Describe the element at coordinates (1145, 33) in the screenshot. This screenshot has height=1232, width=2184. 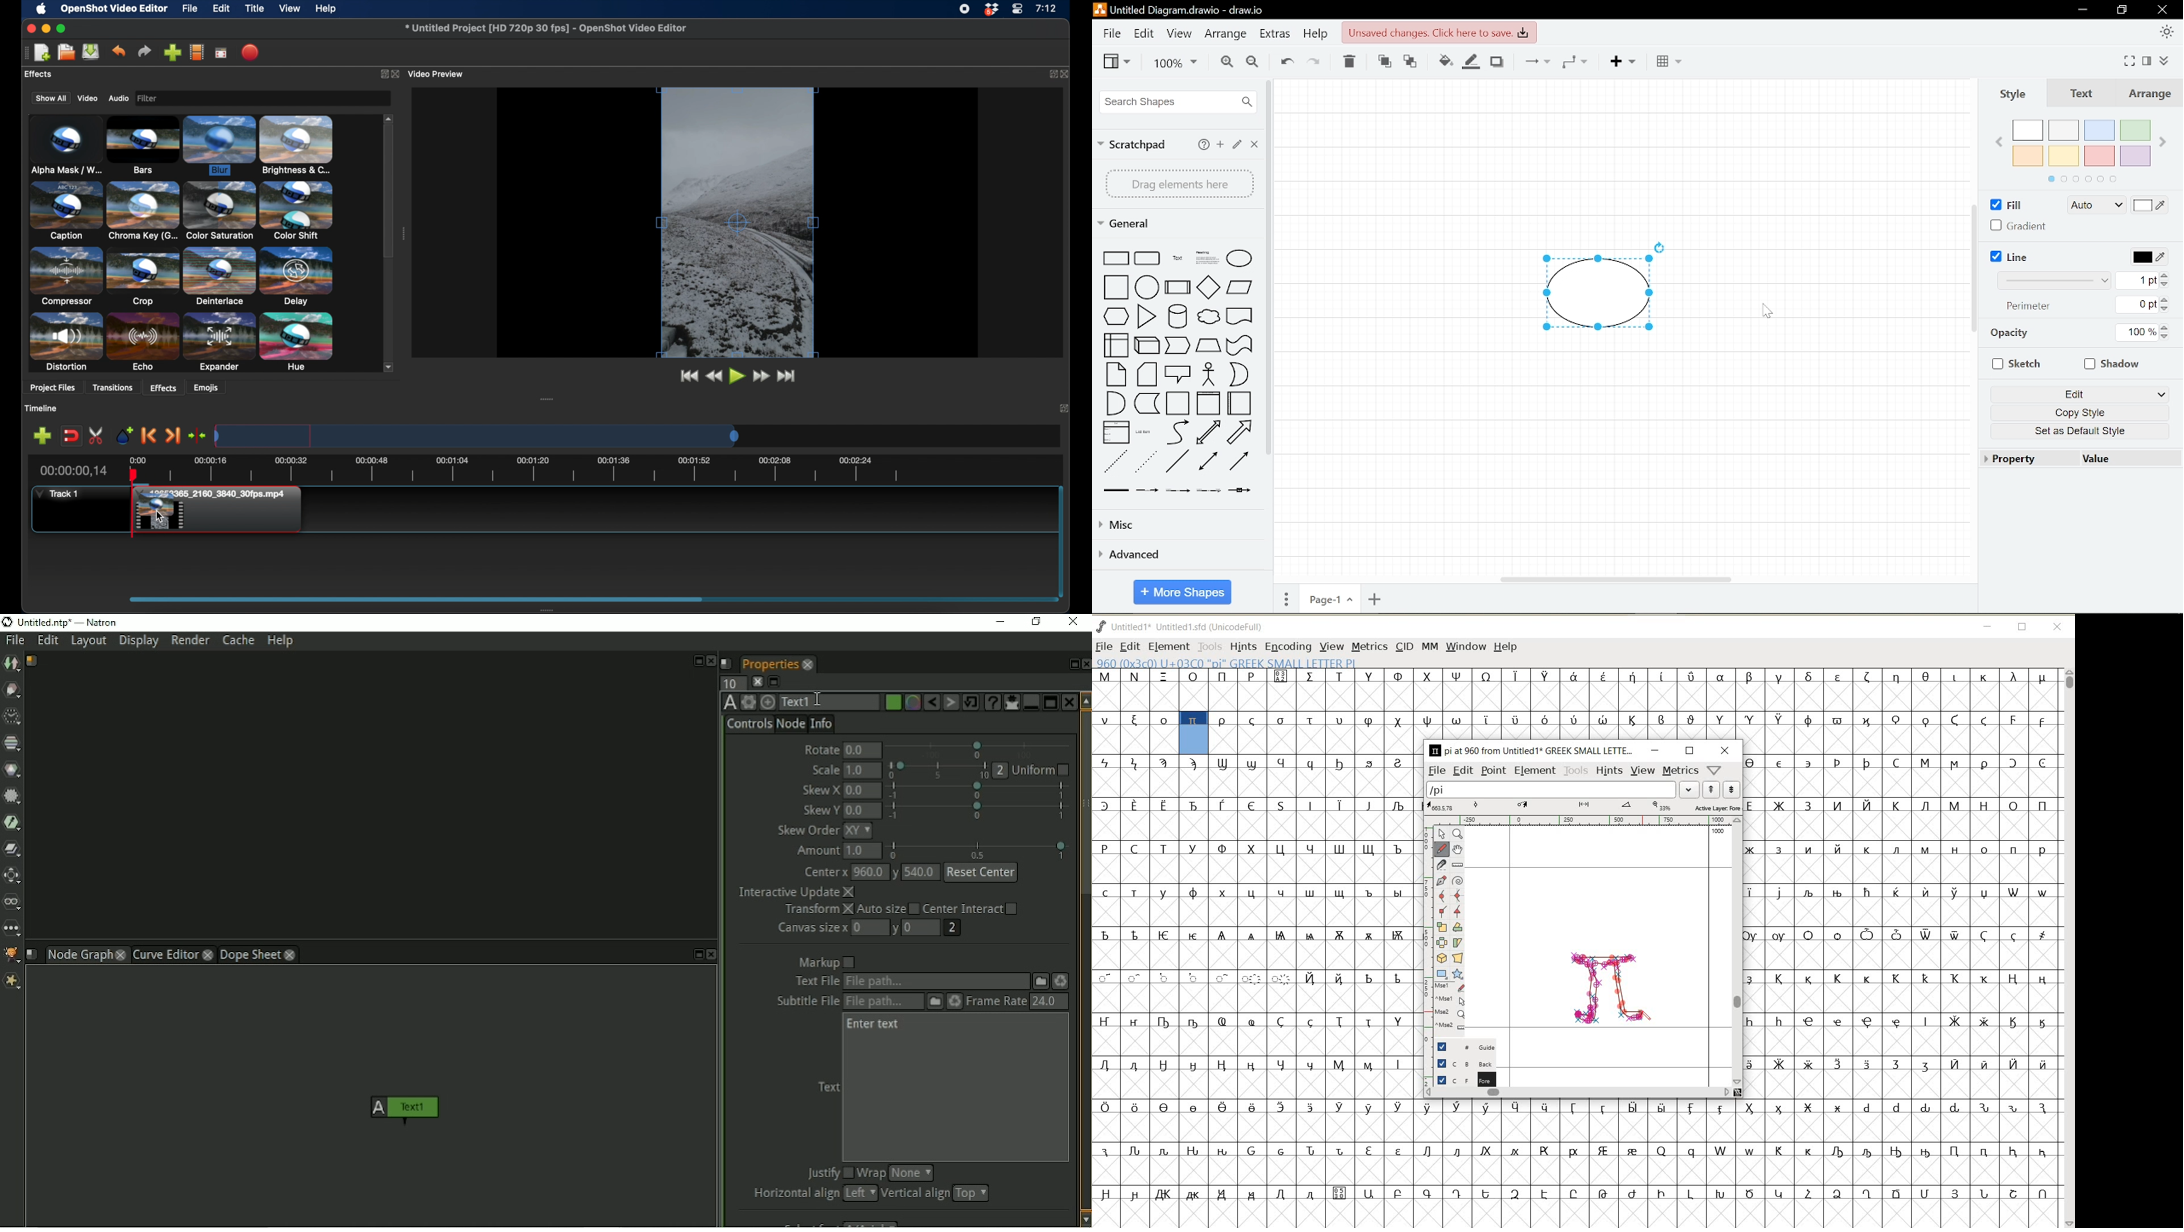
I see `Edit` at that location.